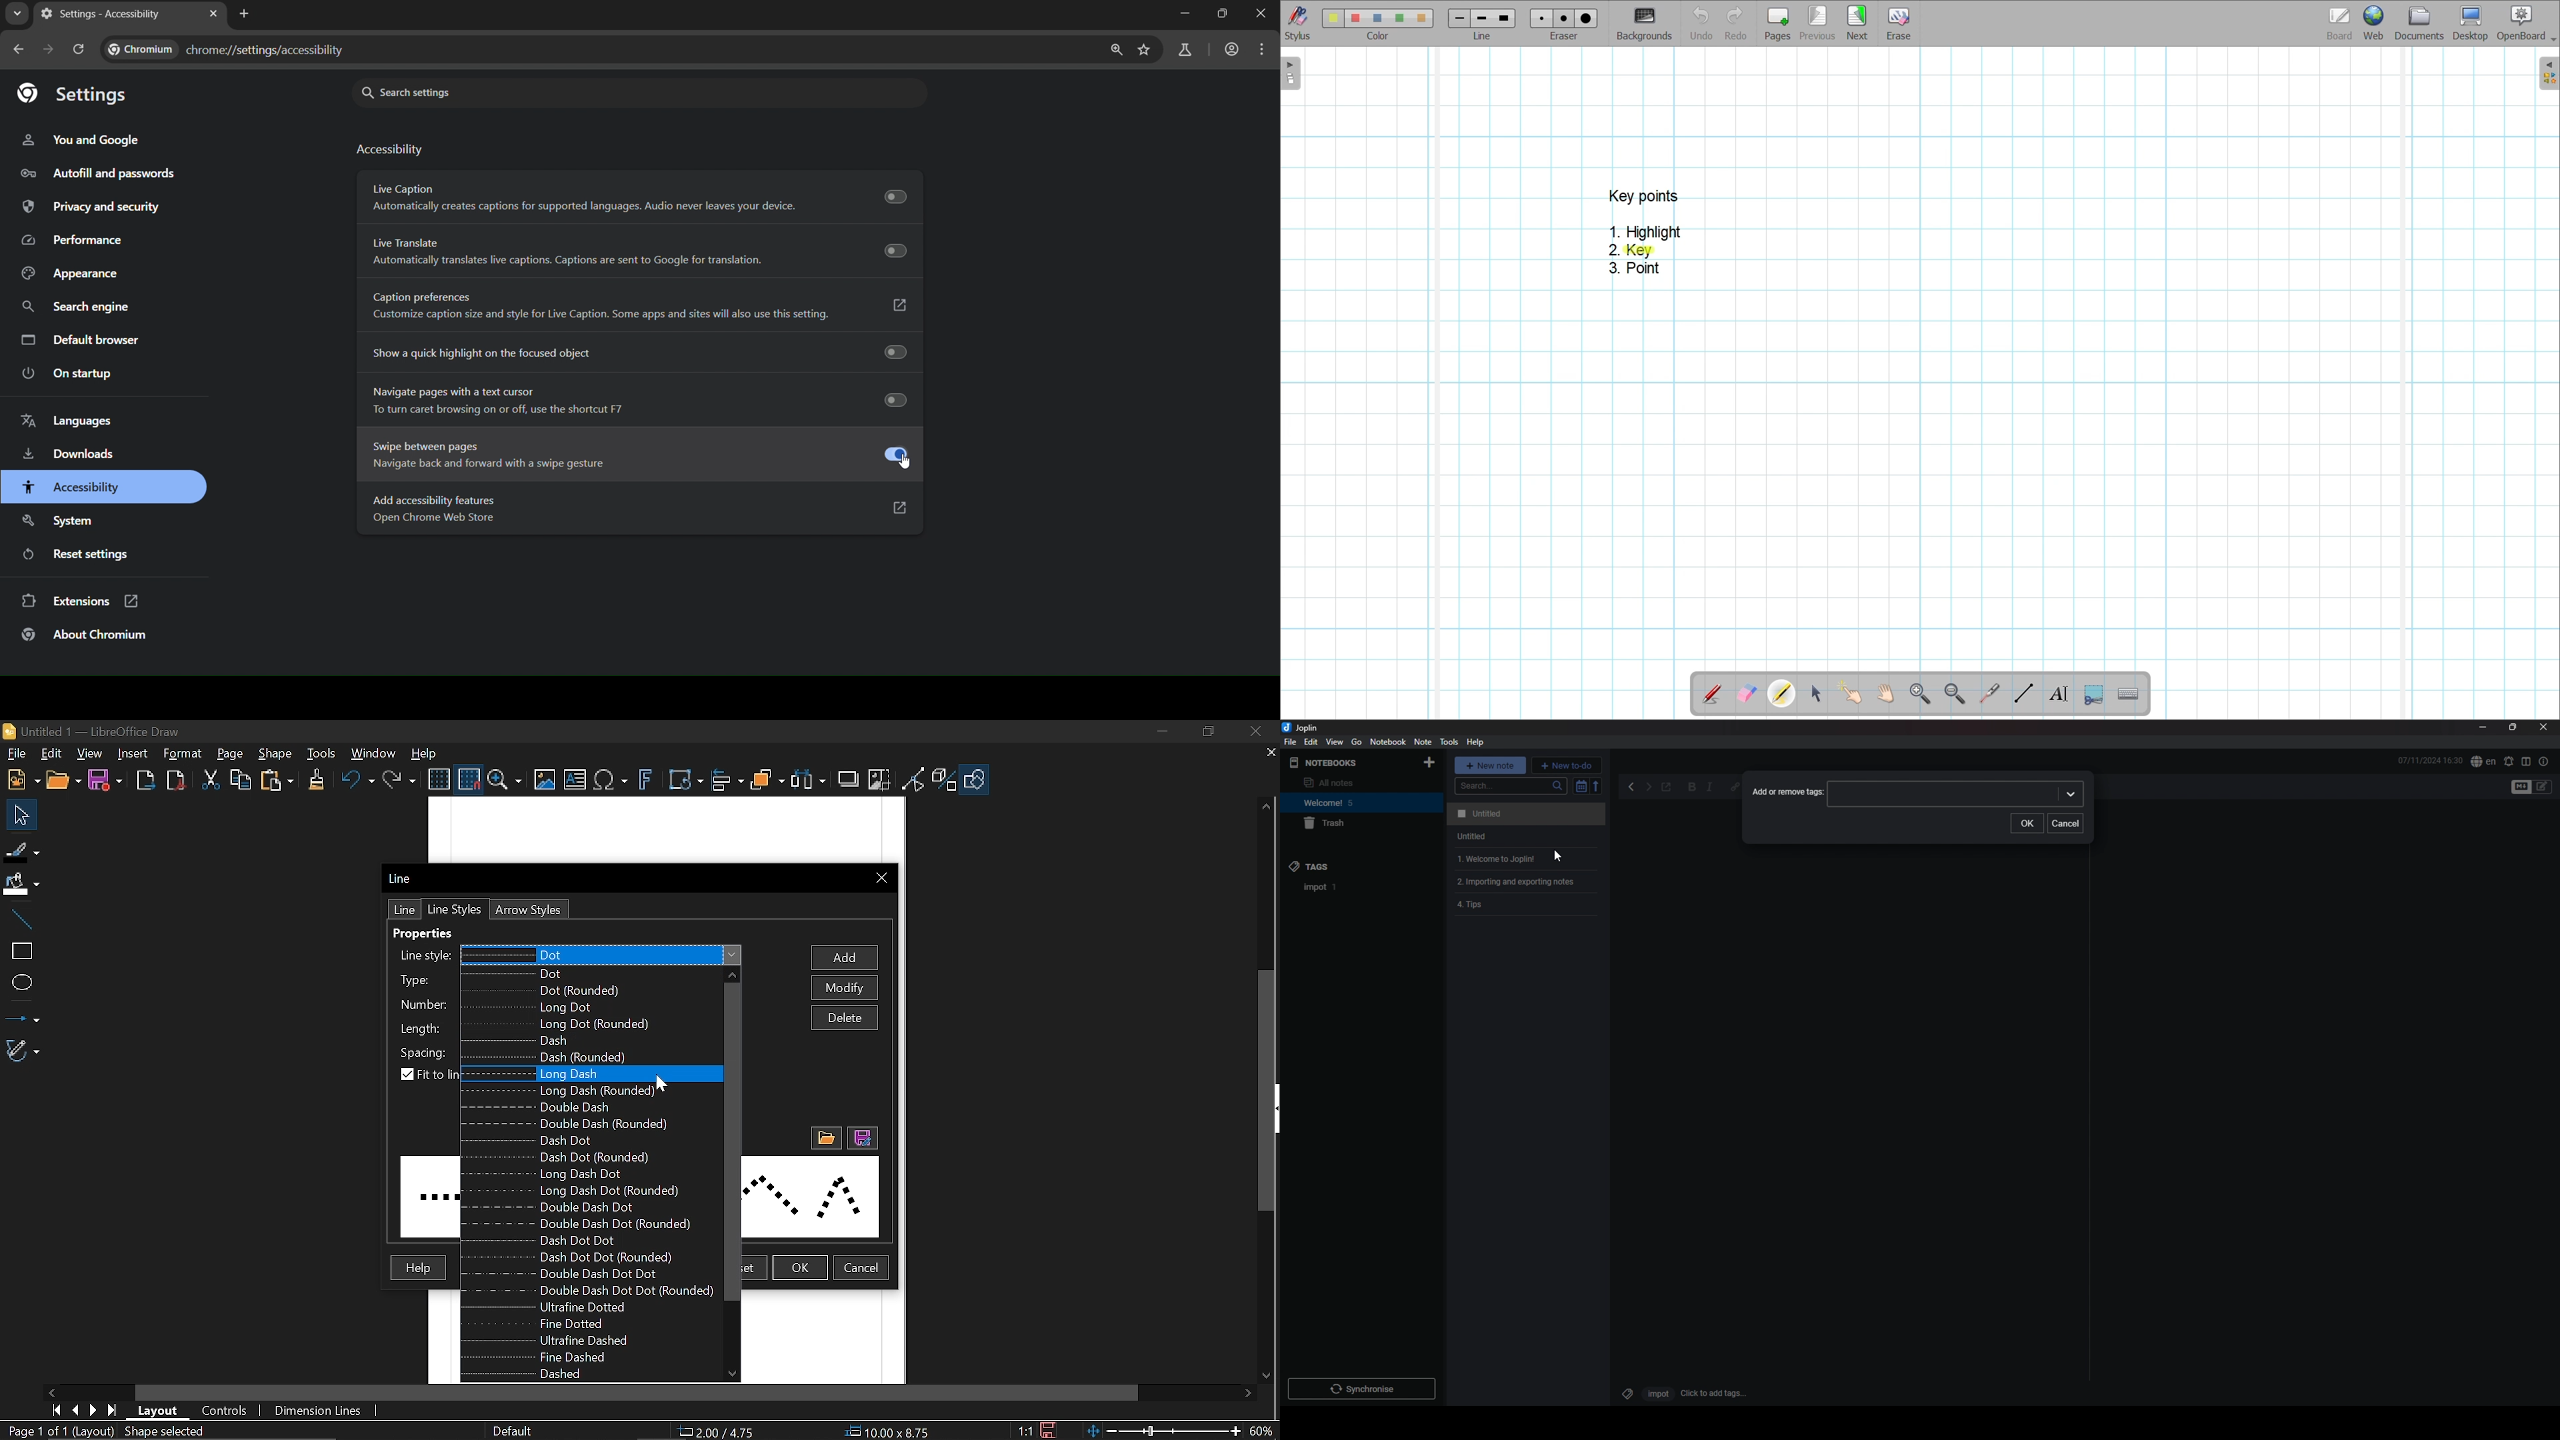 The height and width of the screenshot is (1456, 2576). I want to click on Cancel, so click(863, 1268).